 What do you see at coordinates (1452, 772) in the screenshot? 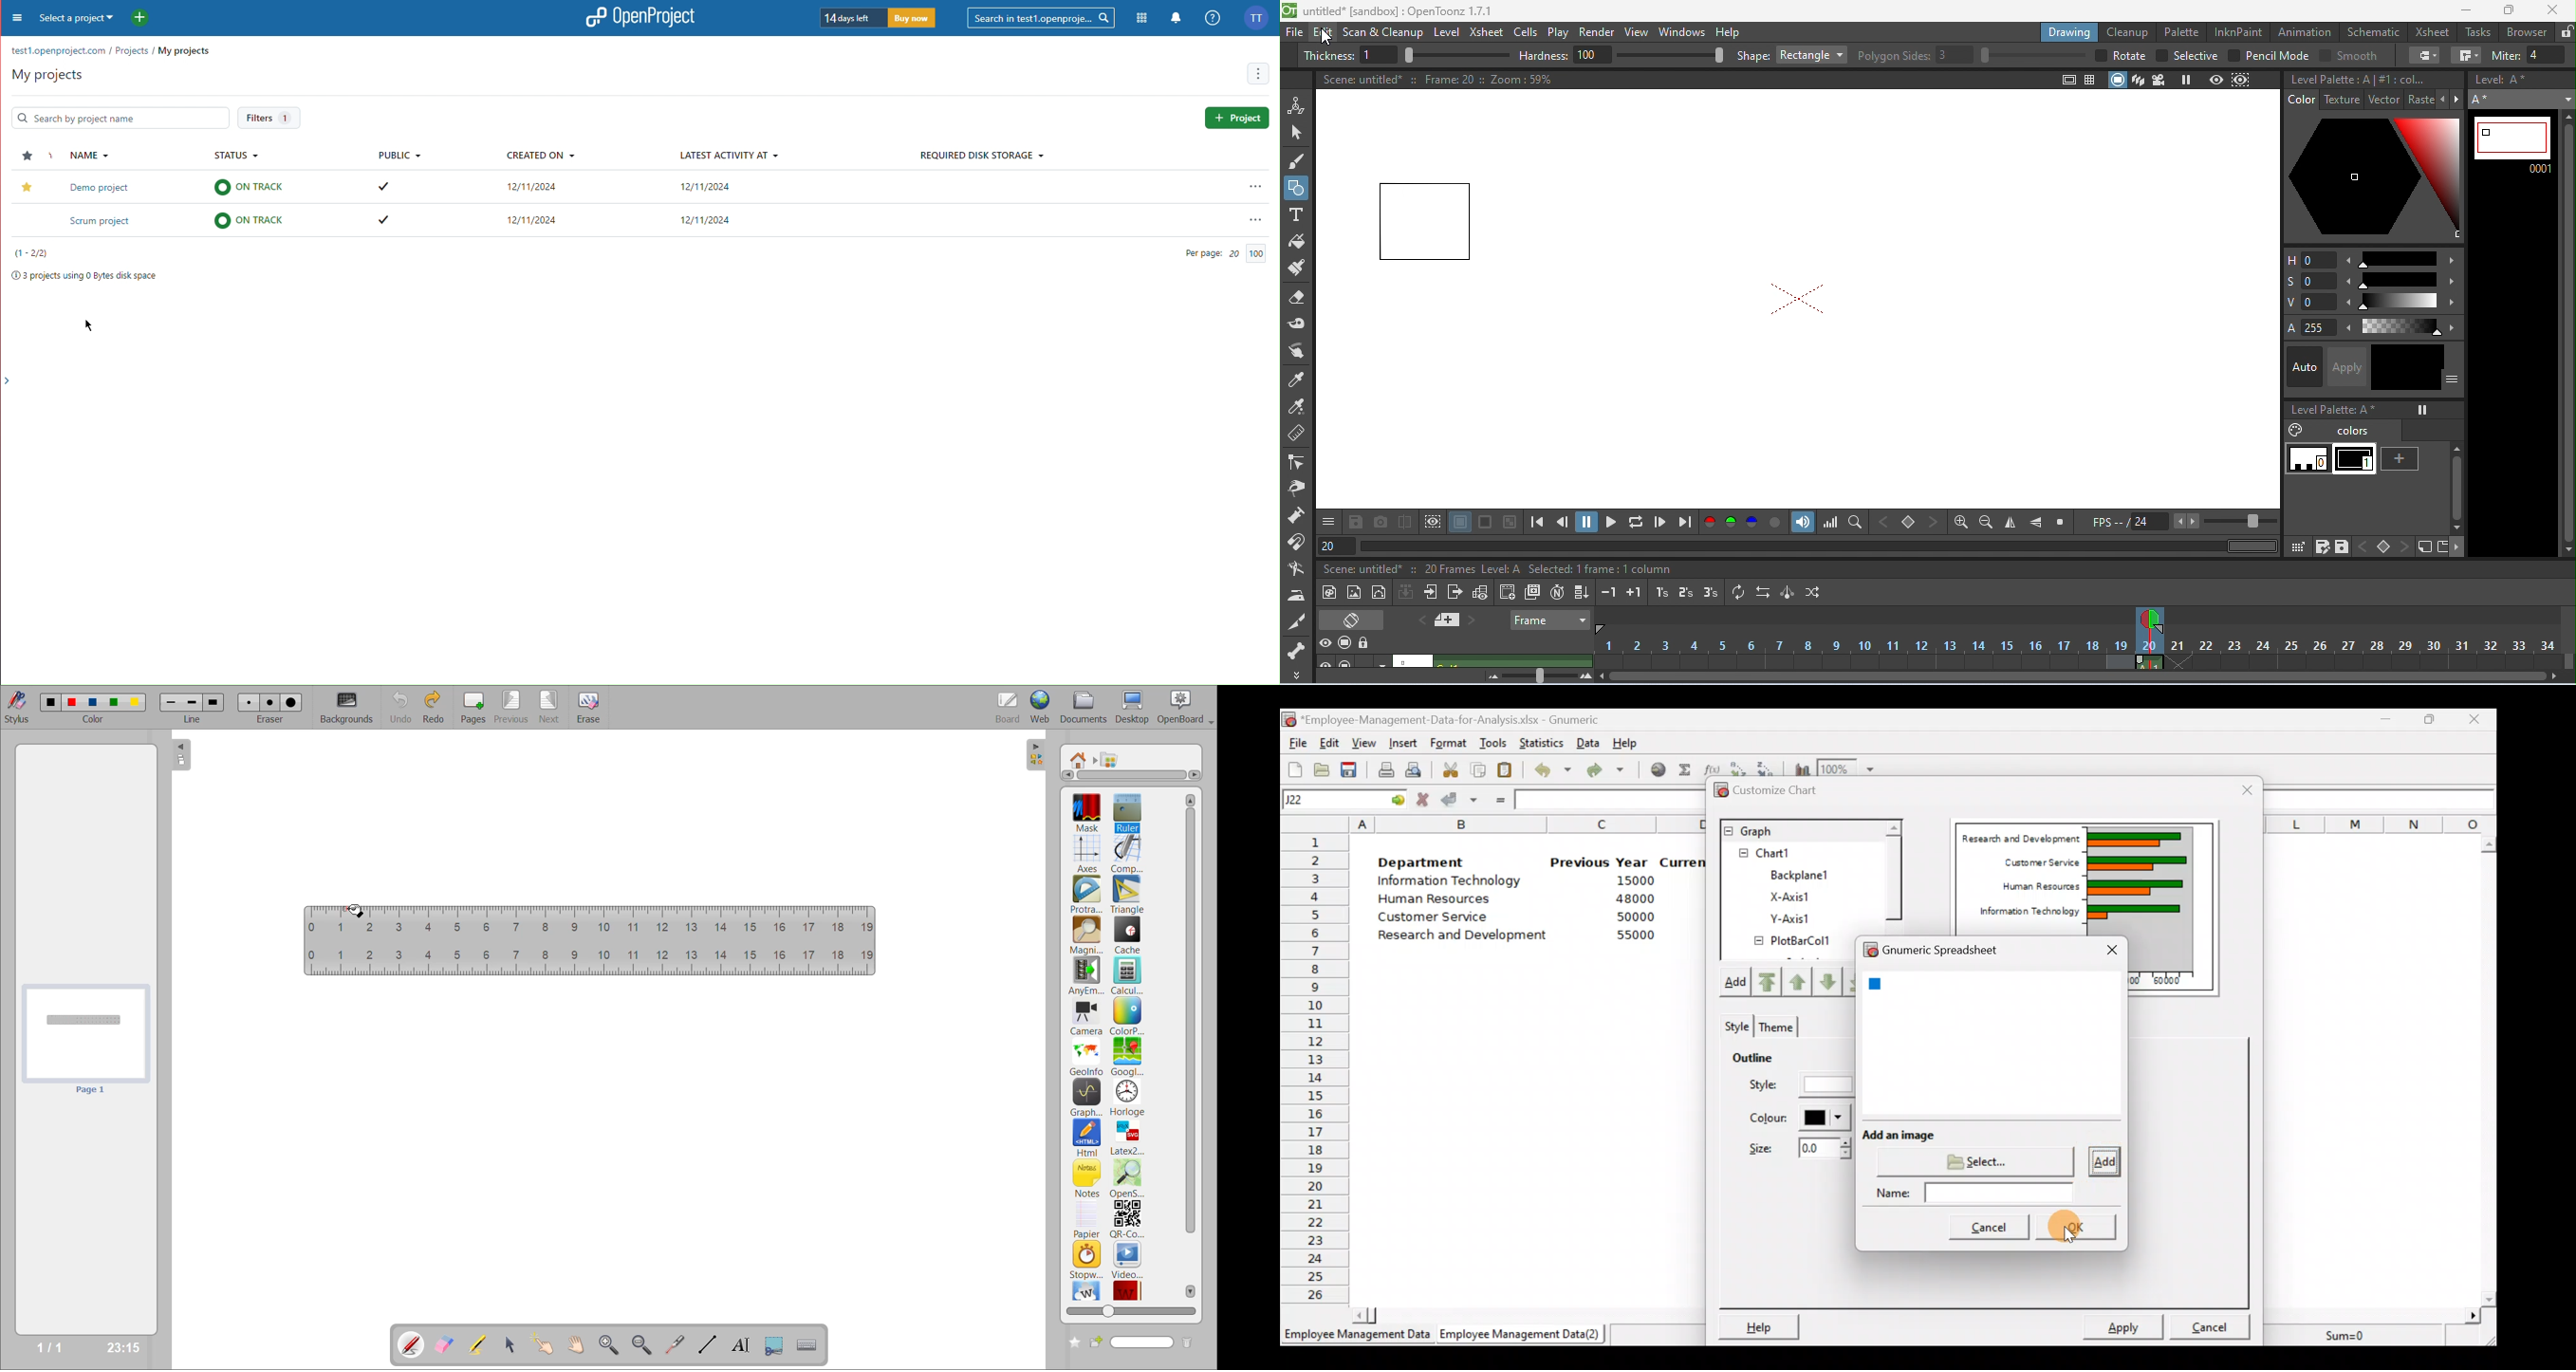
I see `Cut the selection` at bounding box center [1452, 772].